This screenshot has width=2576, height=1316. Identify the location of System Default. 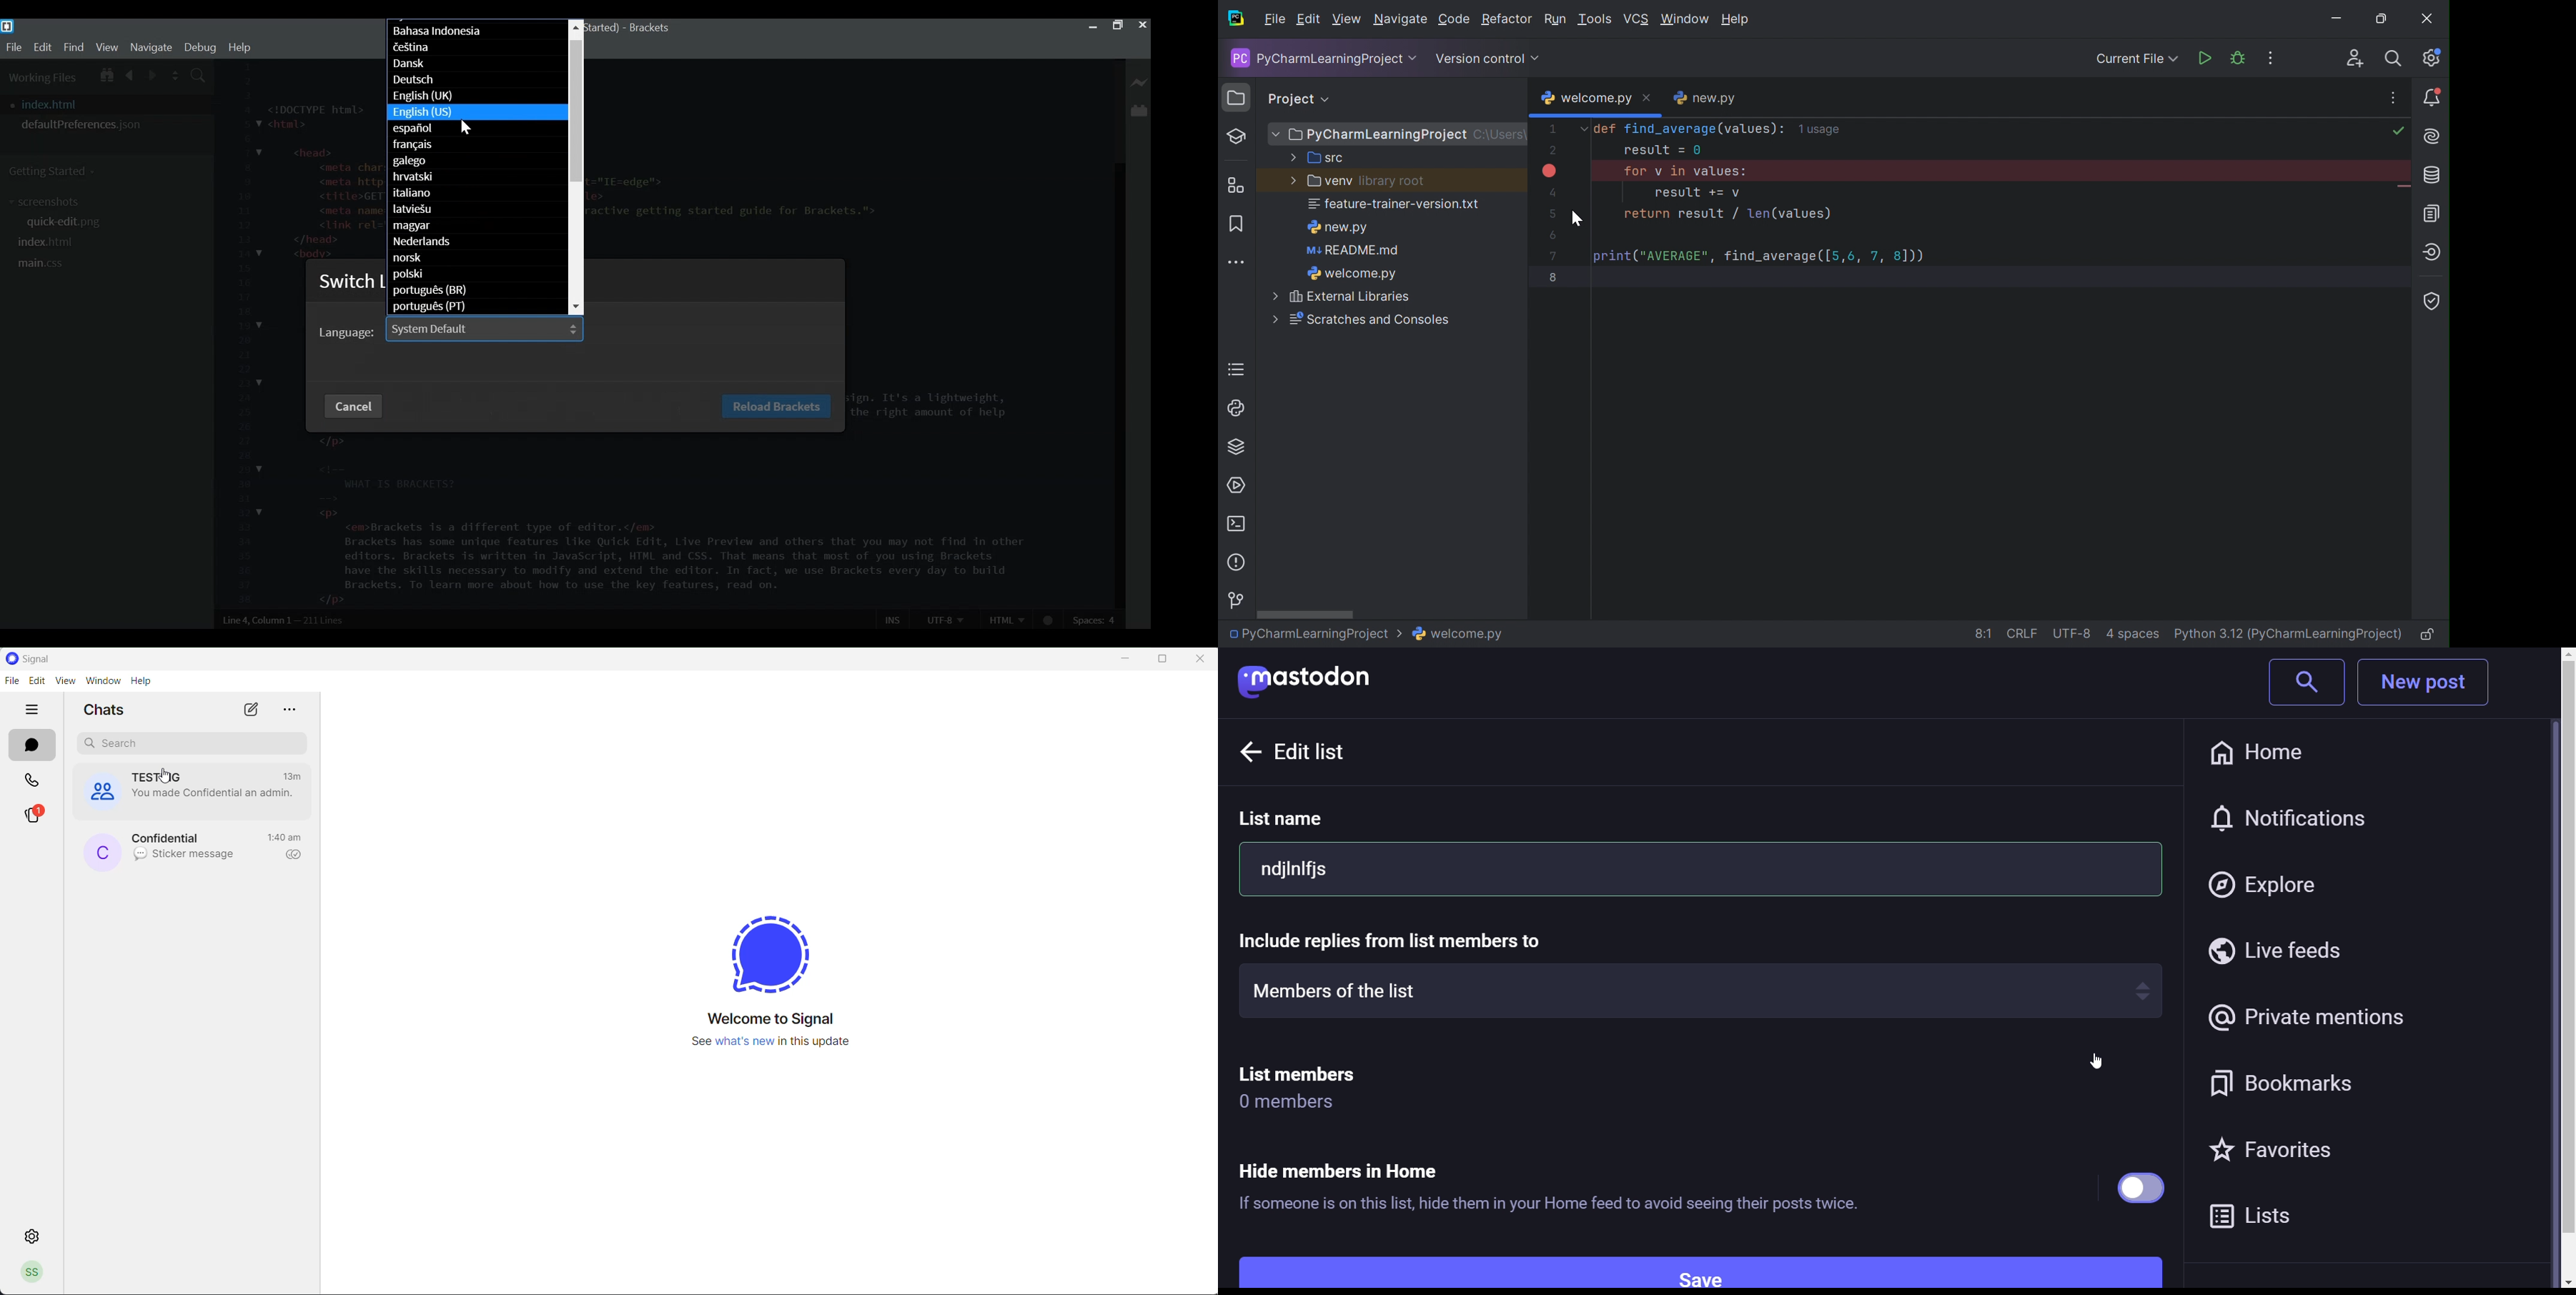
(484, 329).